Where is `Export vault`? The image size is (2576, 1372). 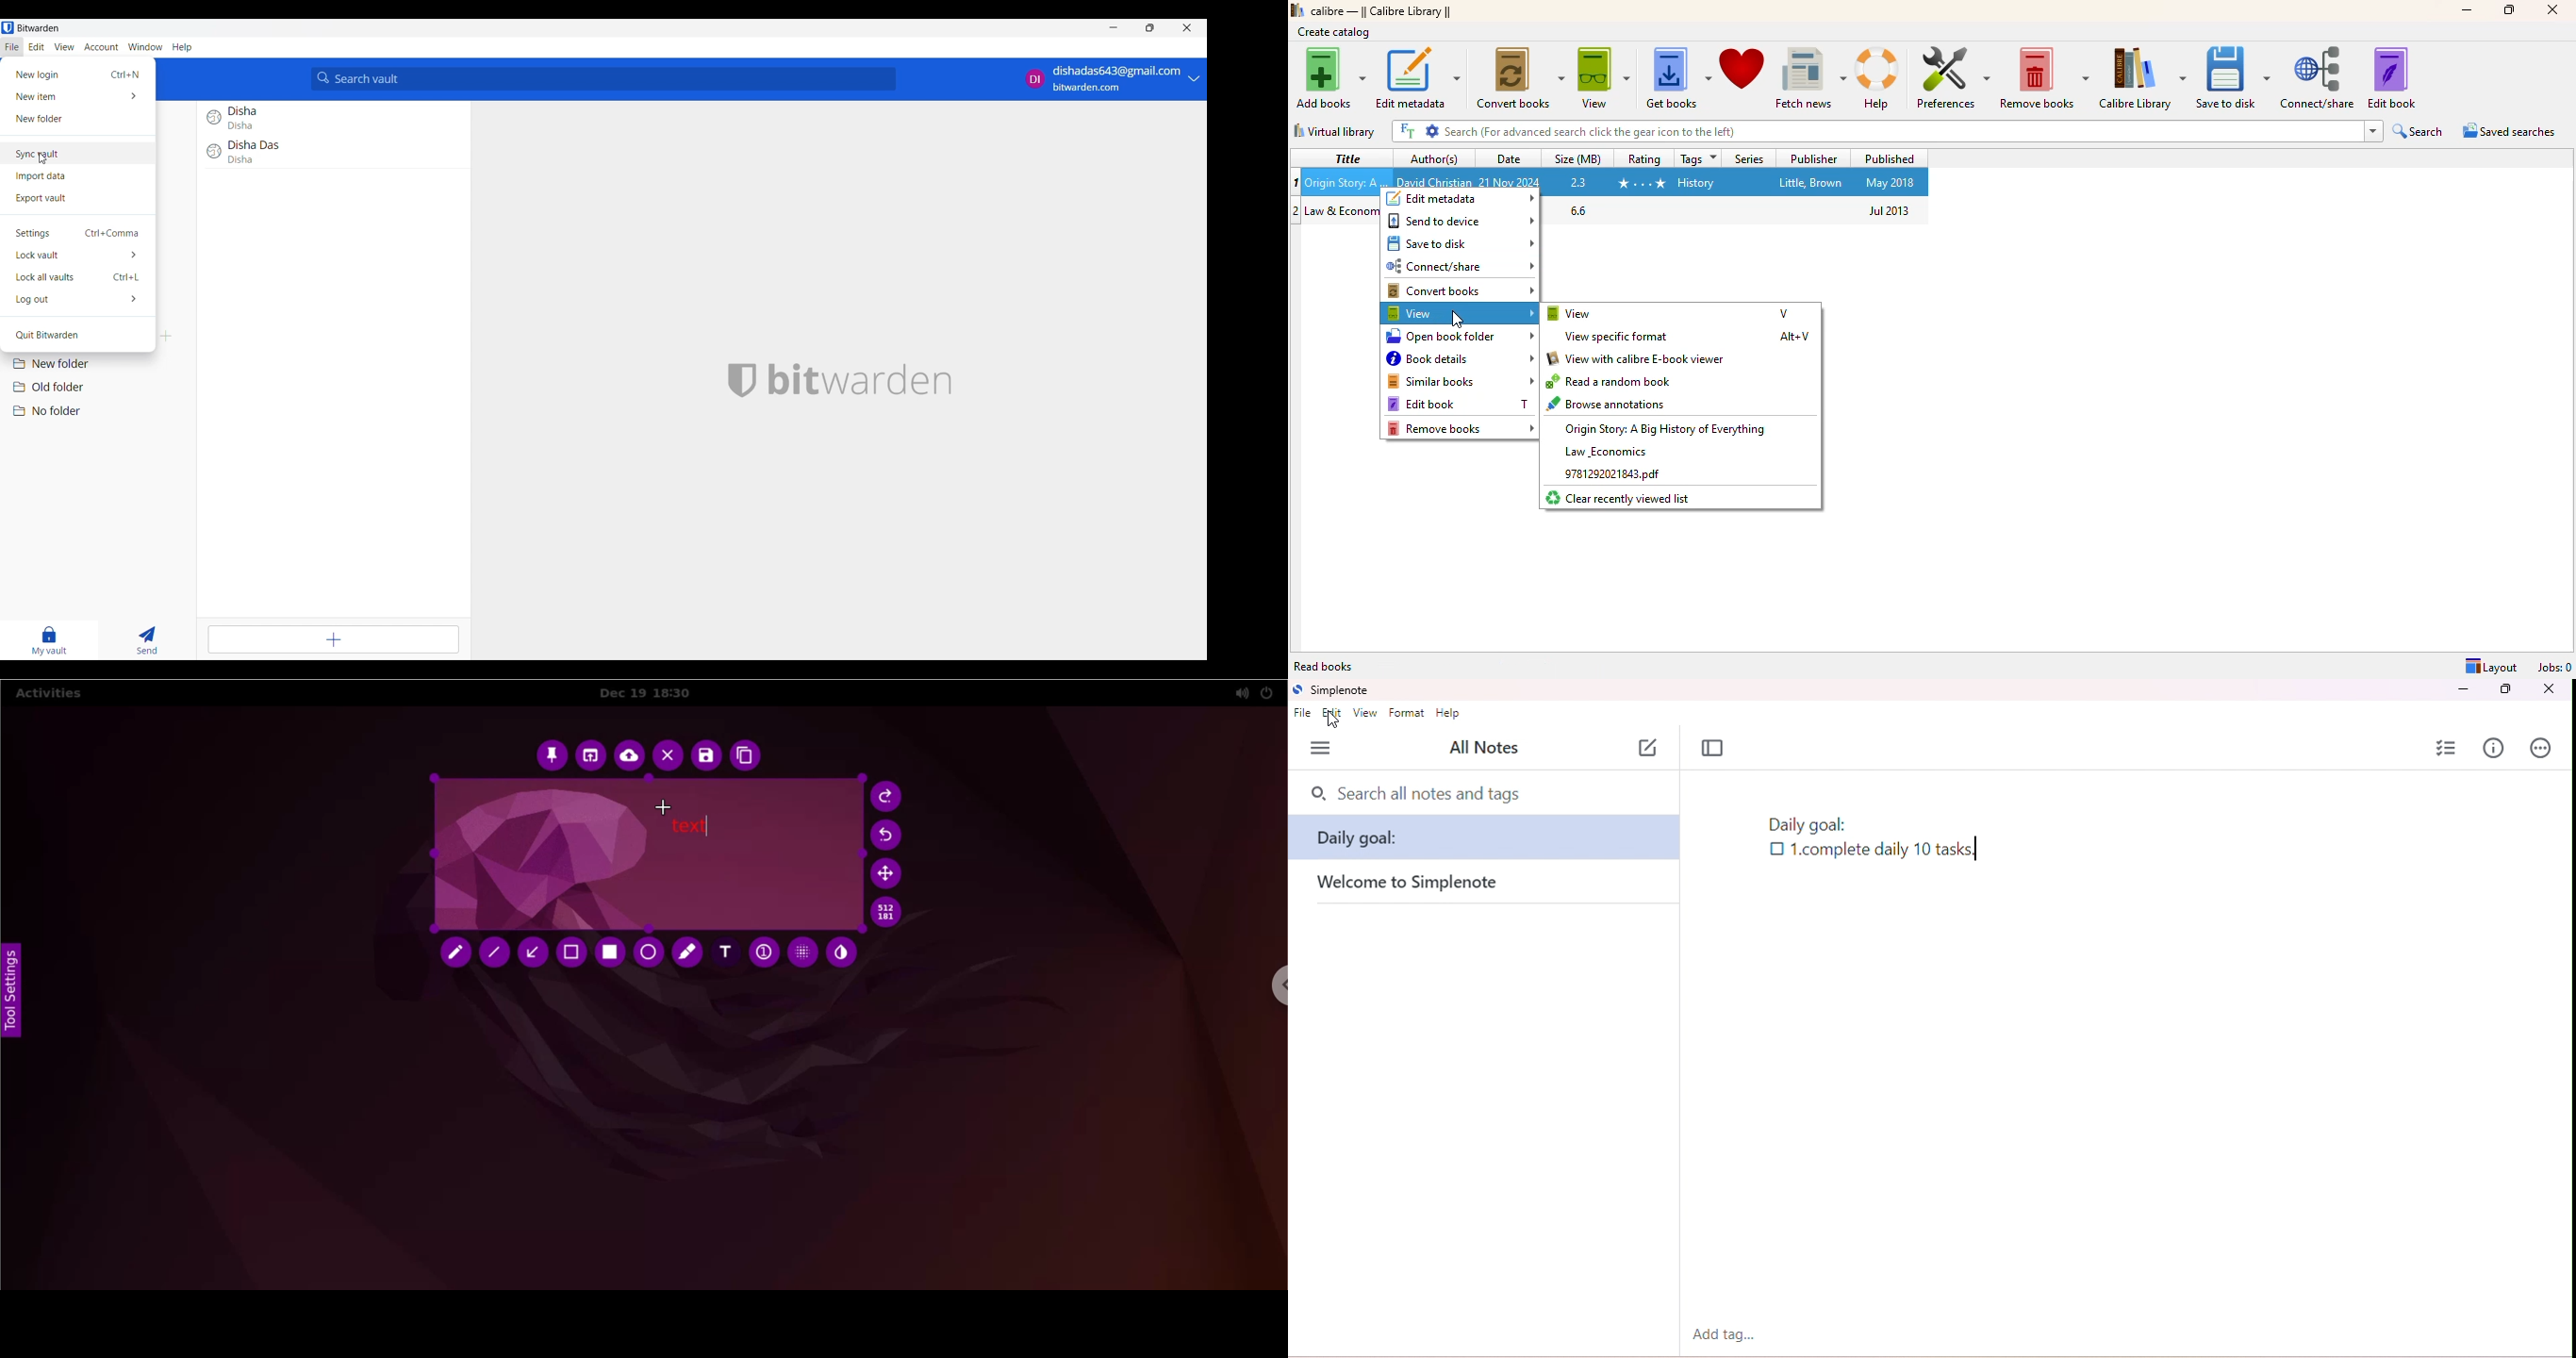
Export vault is located at coordinates (78, 199).